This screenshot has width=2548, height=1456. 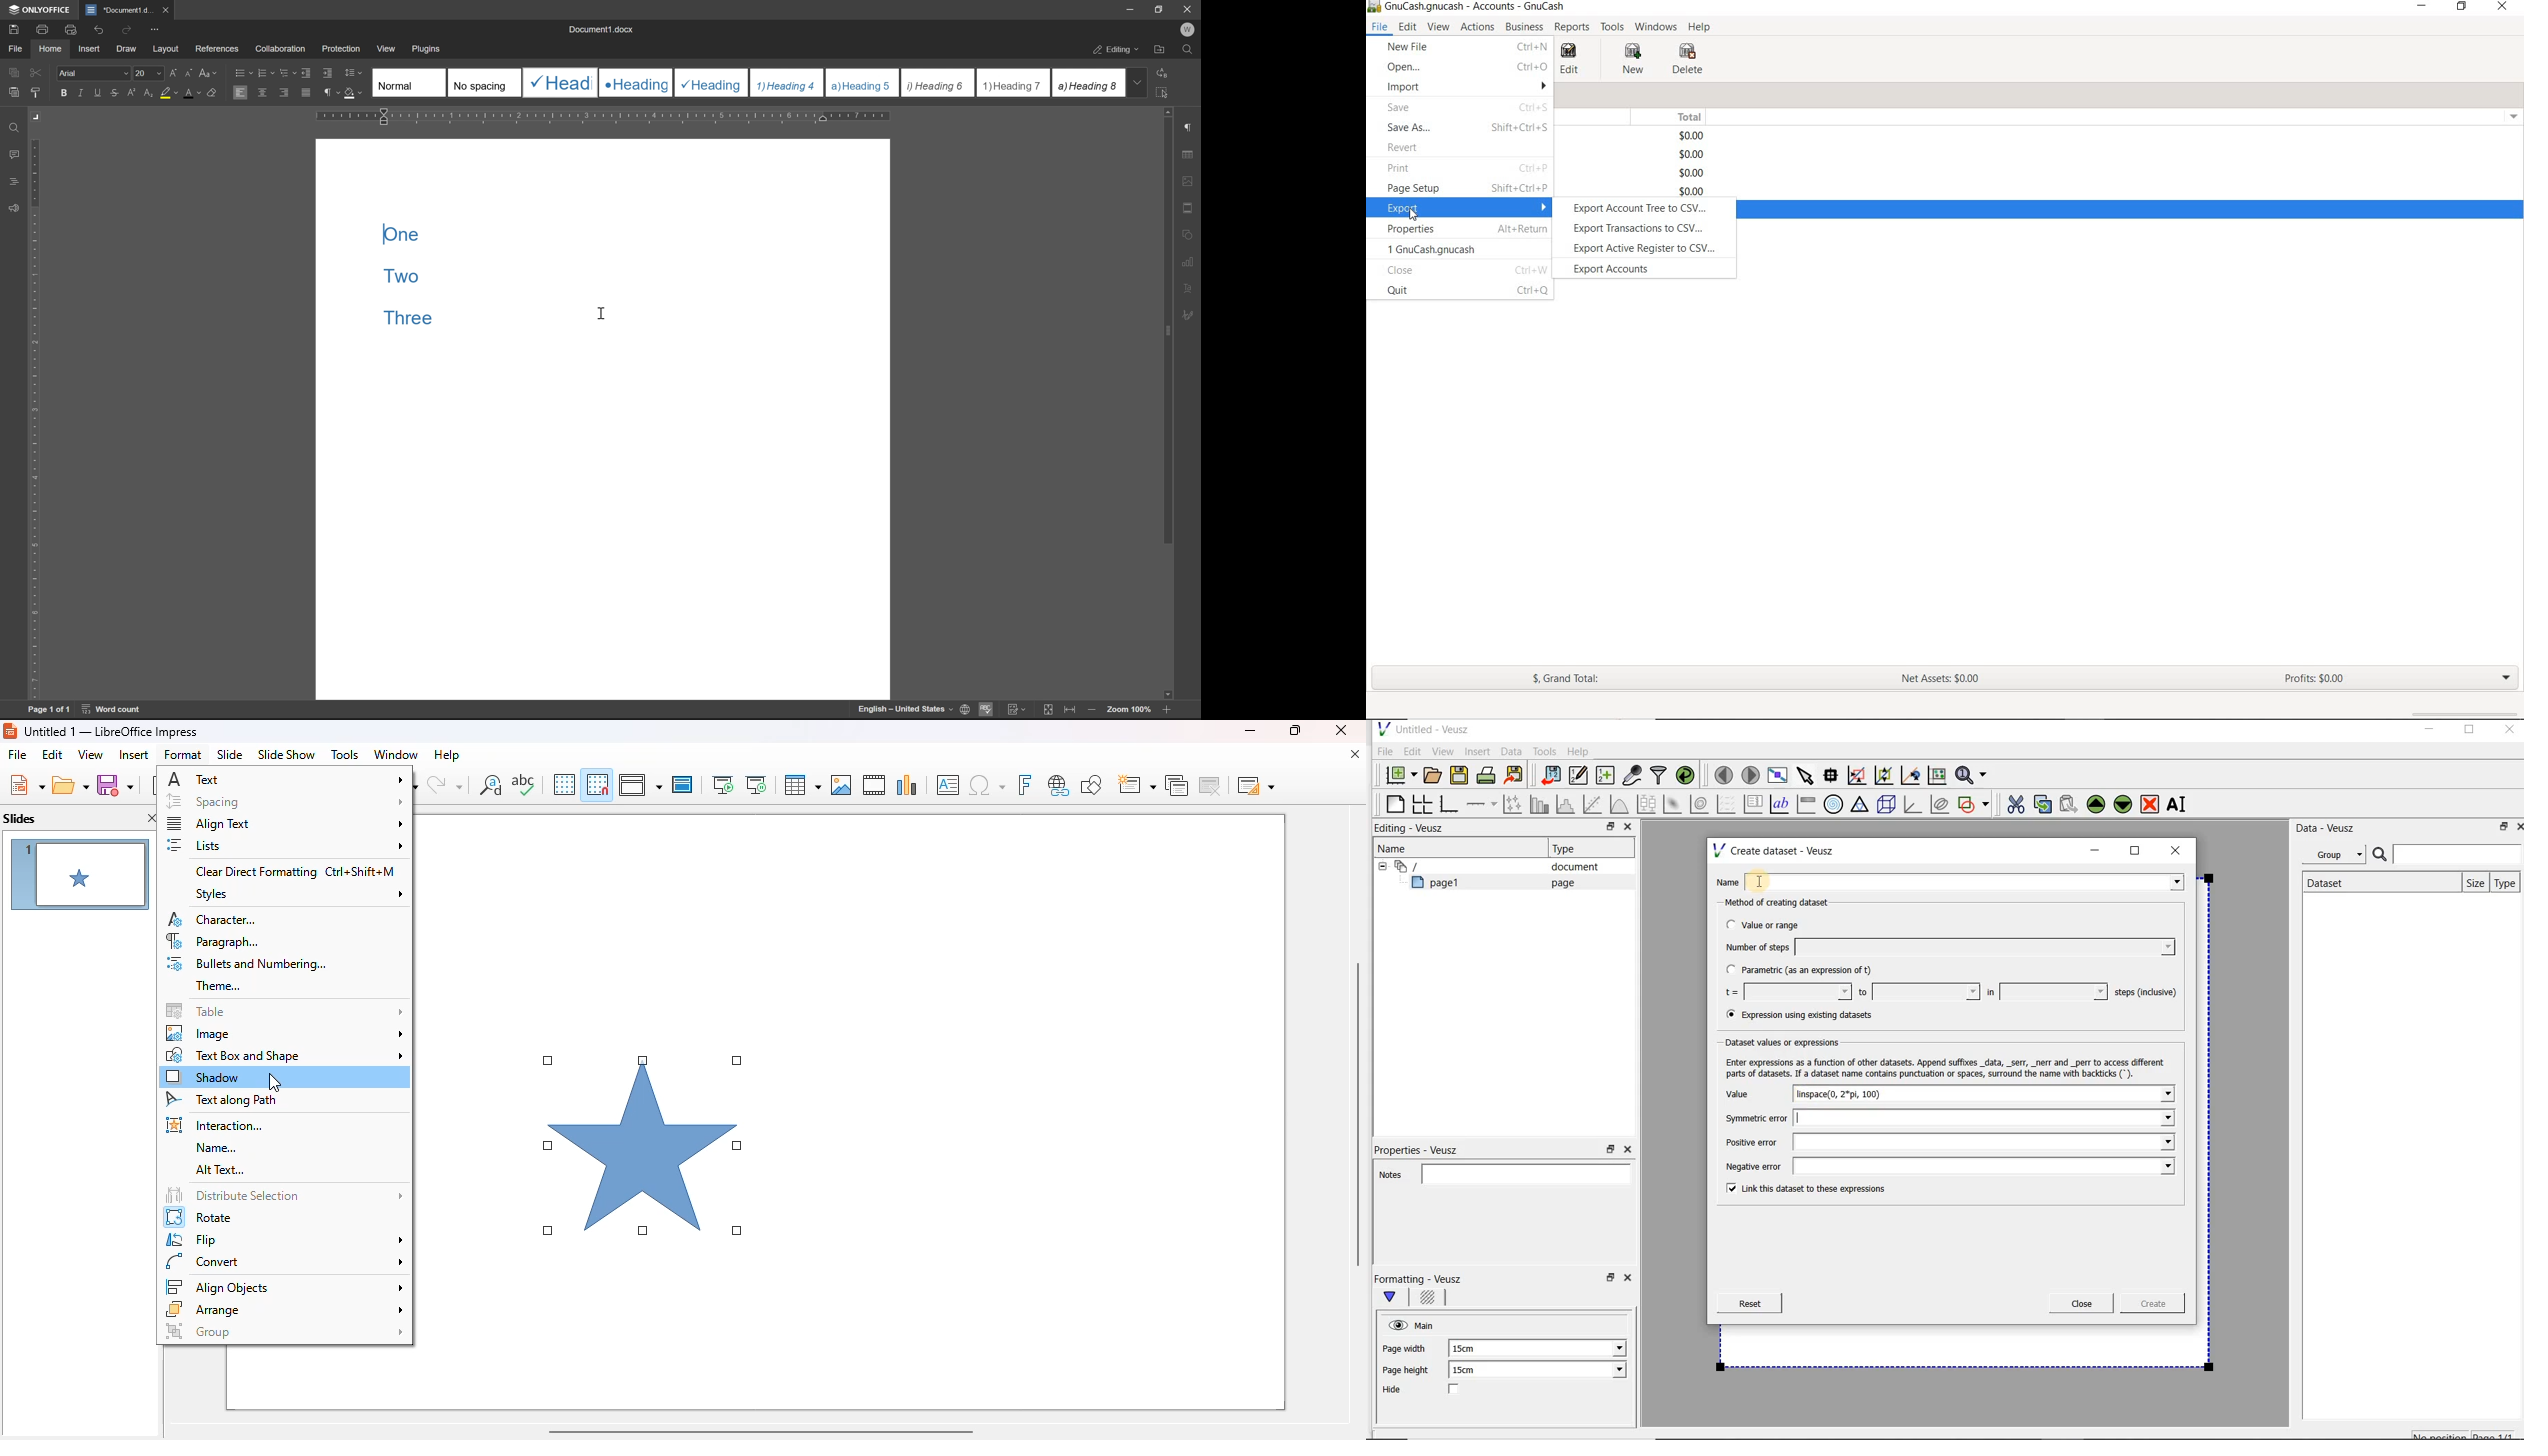 What do you see at coordinates (64, 93) in the screenshot?
I see `bold` at bounding box center [64, 93].